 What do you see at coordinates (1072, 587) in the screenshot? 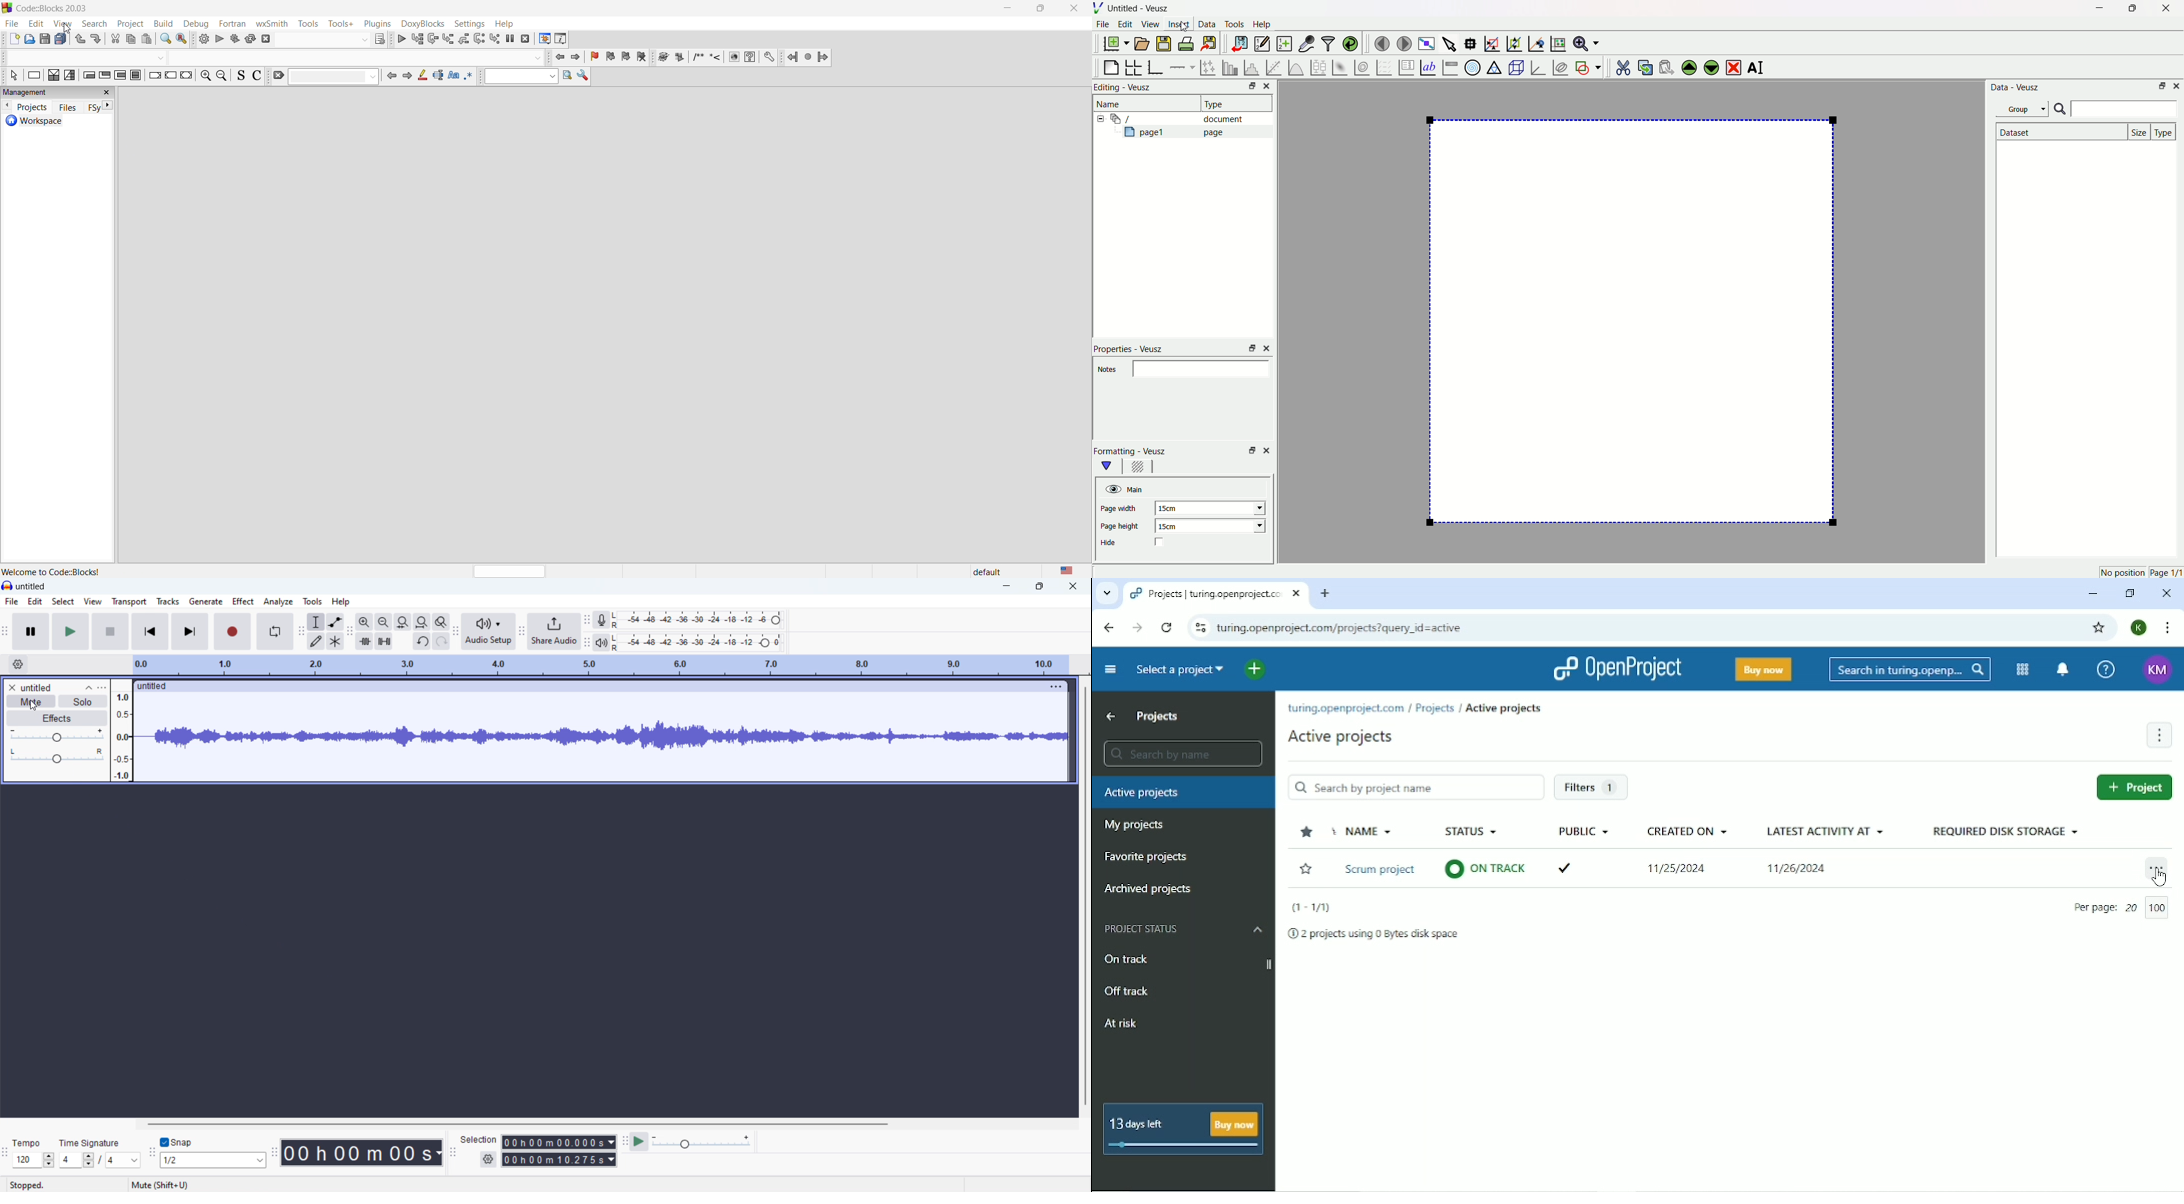
I see `close` at bounding box center [1072, 587].